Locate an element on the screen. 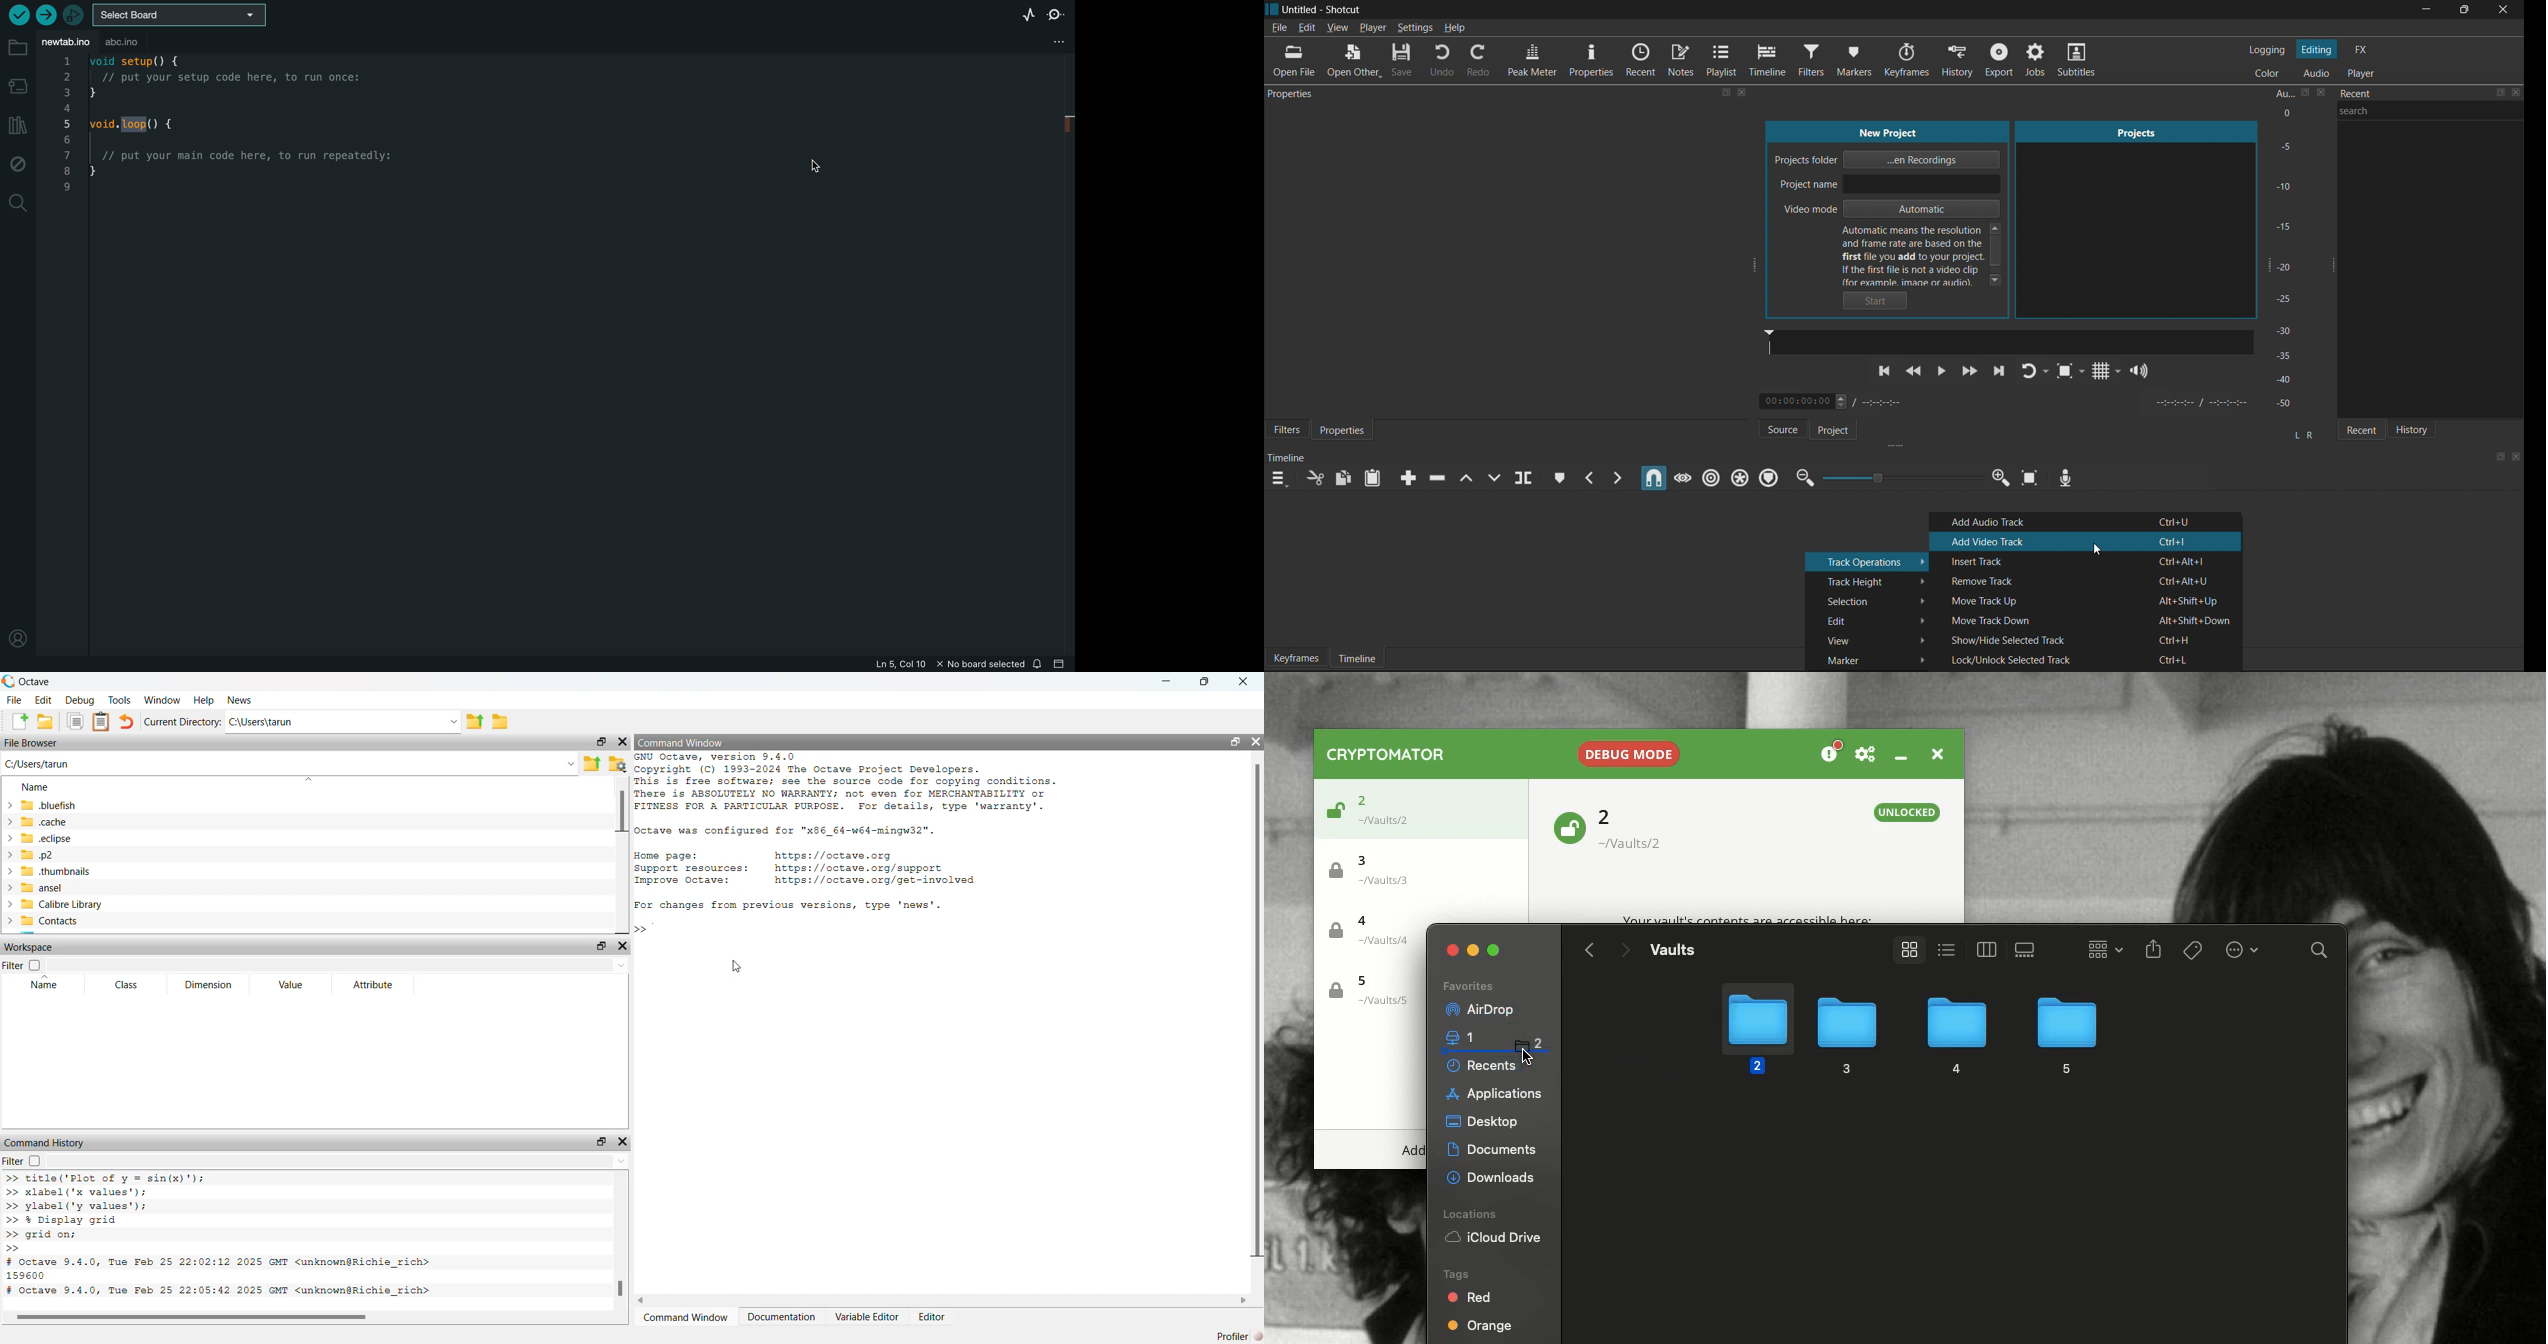 This screenshot has width=2548, height=1344. Snap is located at coordinates (1651, 478).